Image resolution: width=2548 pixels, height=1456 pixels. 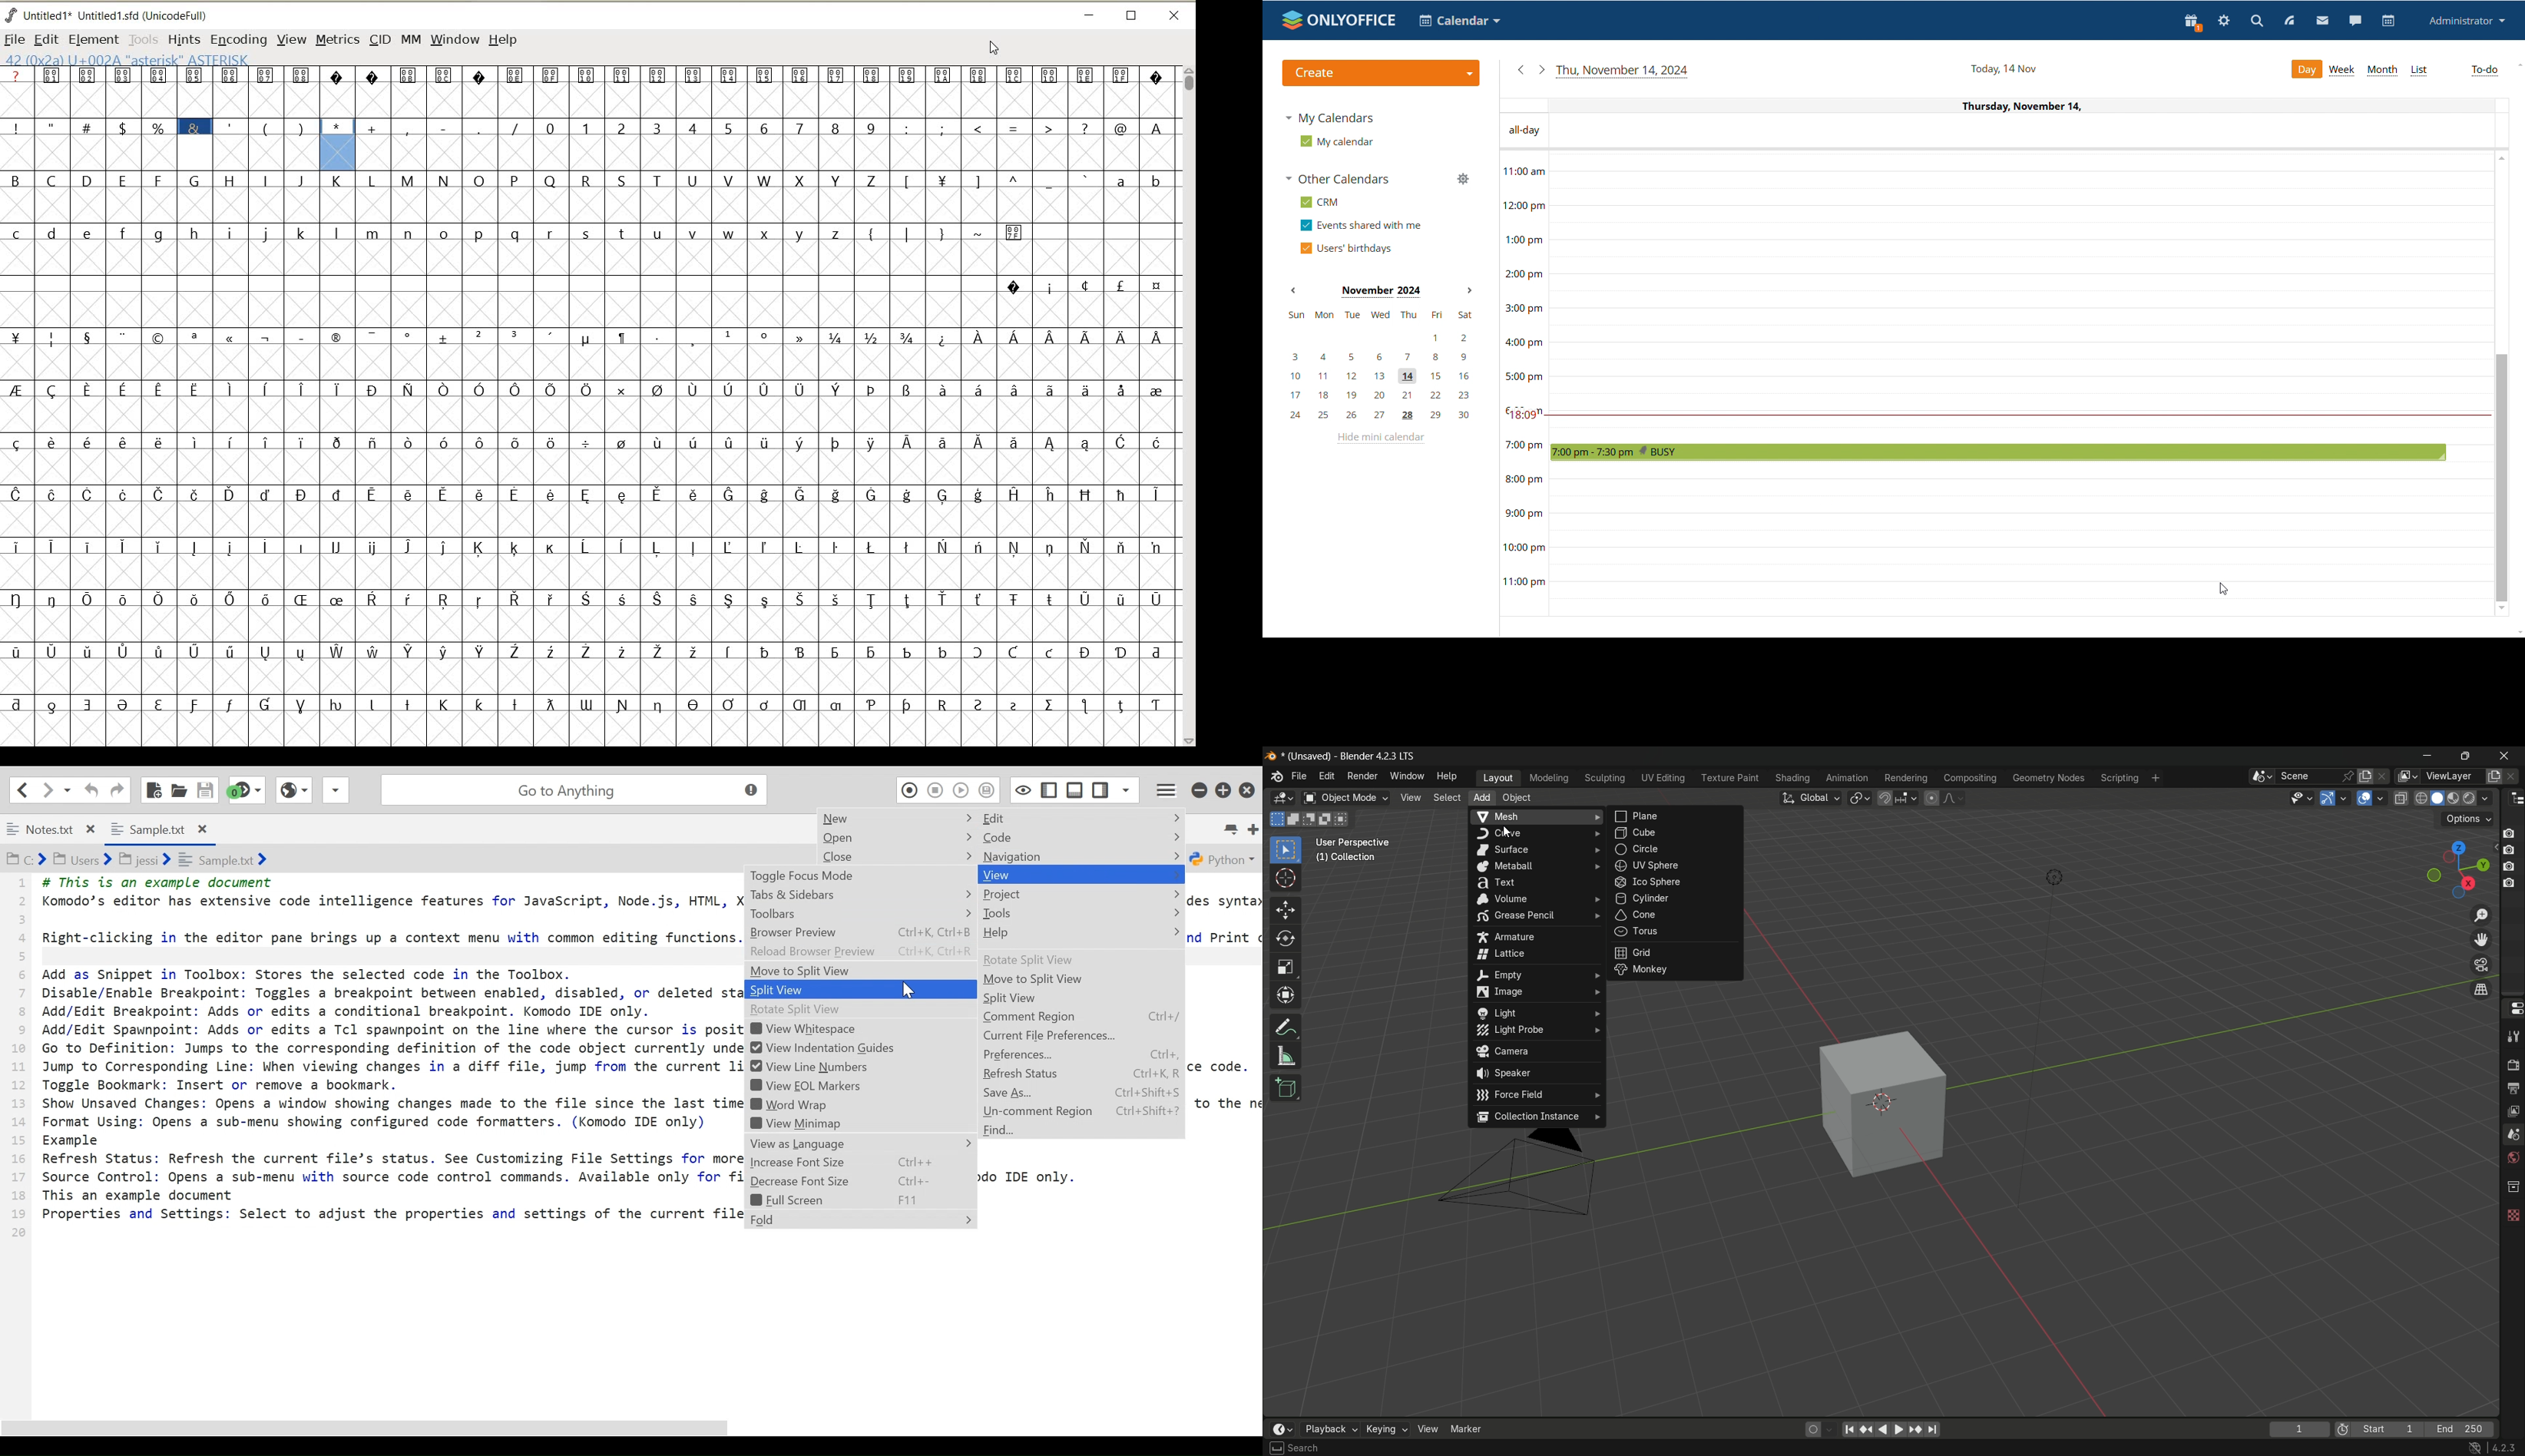 What do you see at coordinates (1275, 778) in the screenshot?
I see `blender logo` at bounding box center [1275, 778].